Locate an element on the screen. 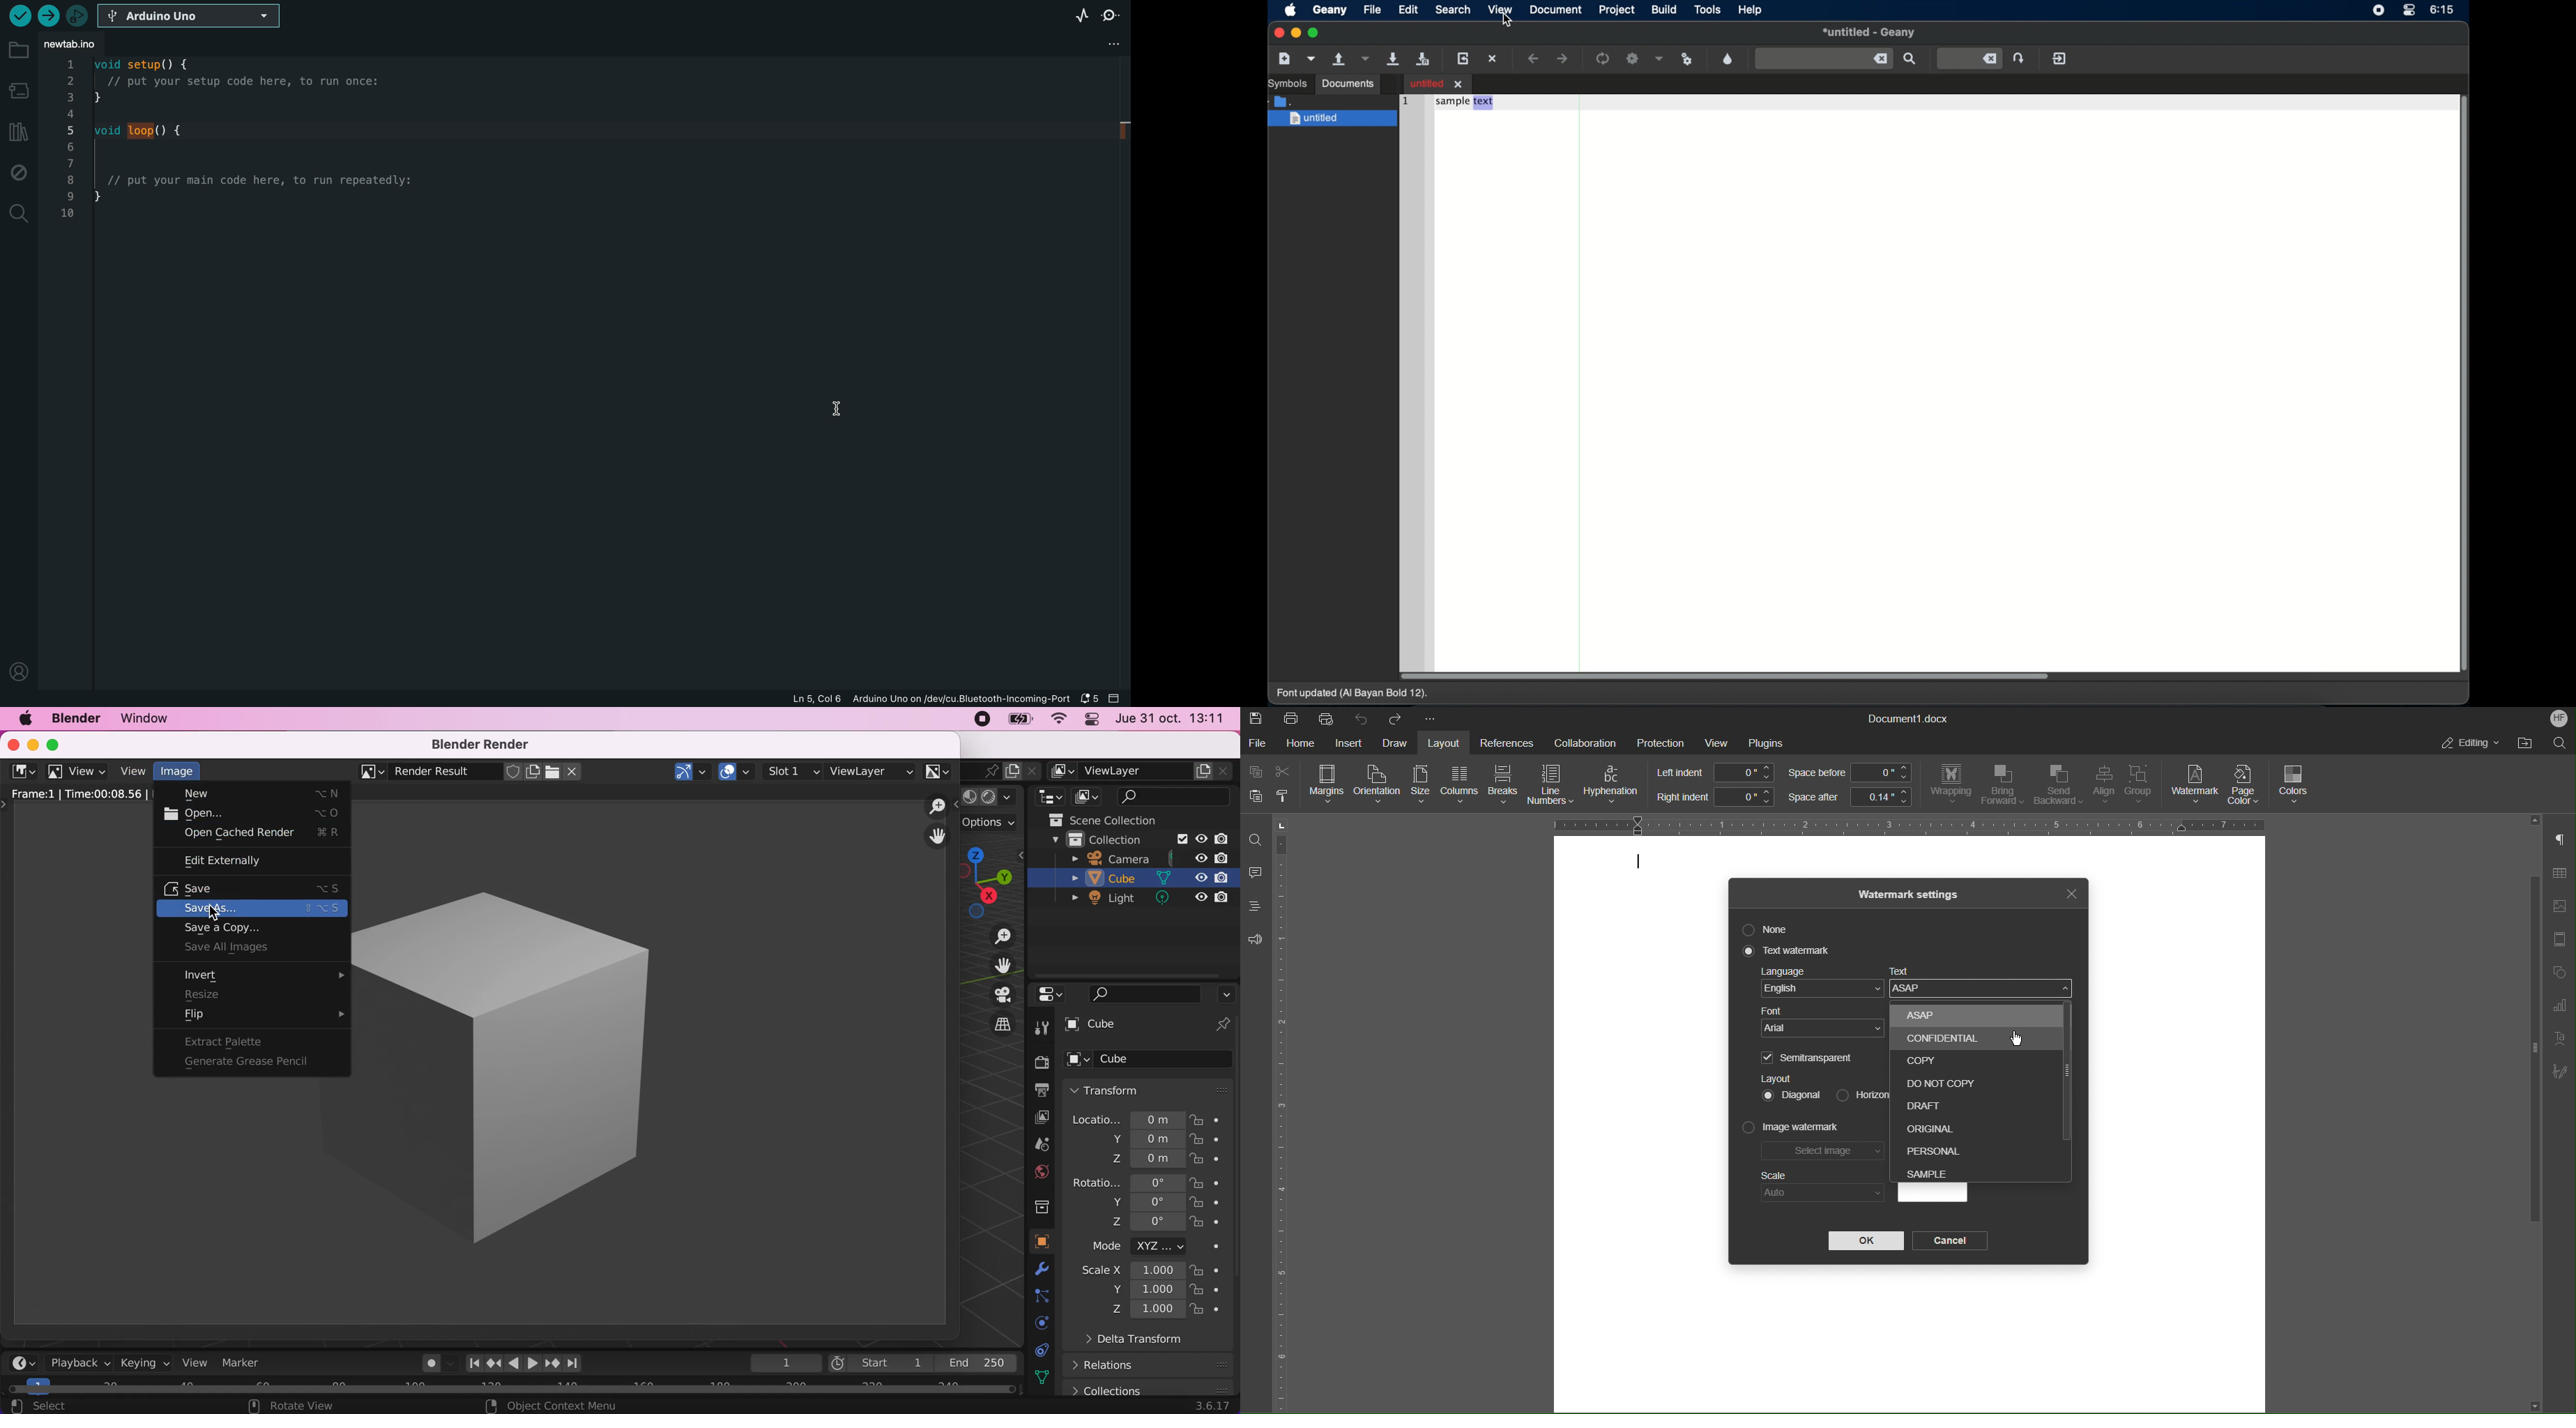 The image size is (2576, 1428). editor type is located at coordinates (1047, 796).